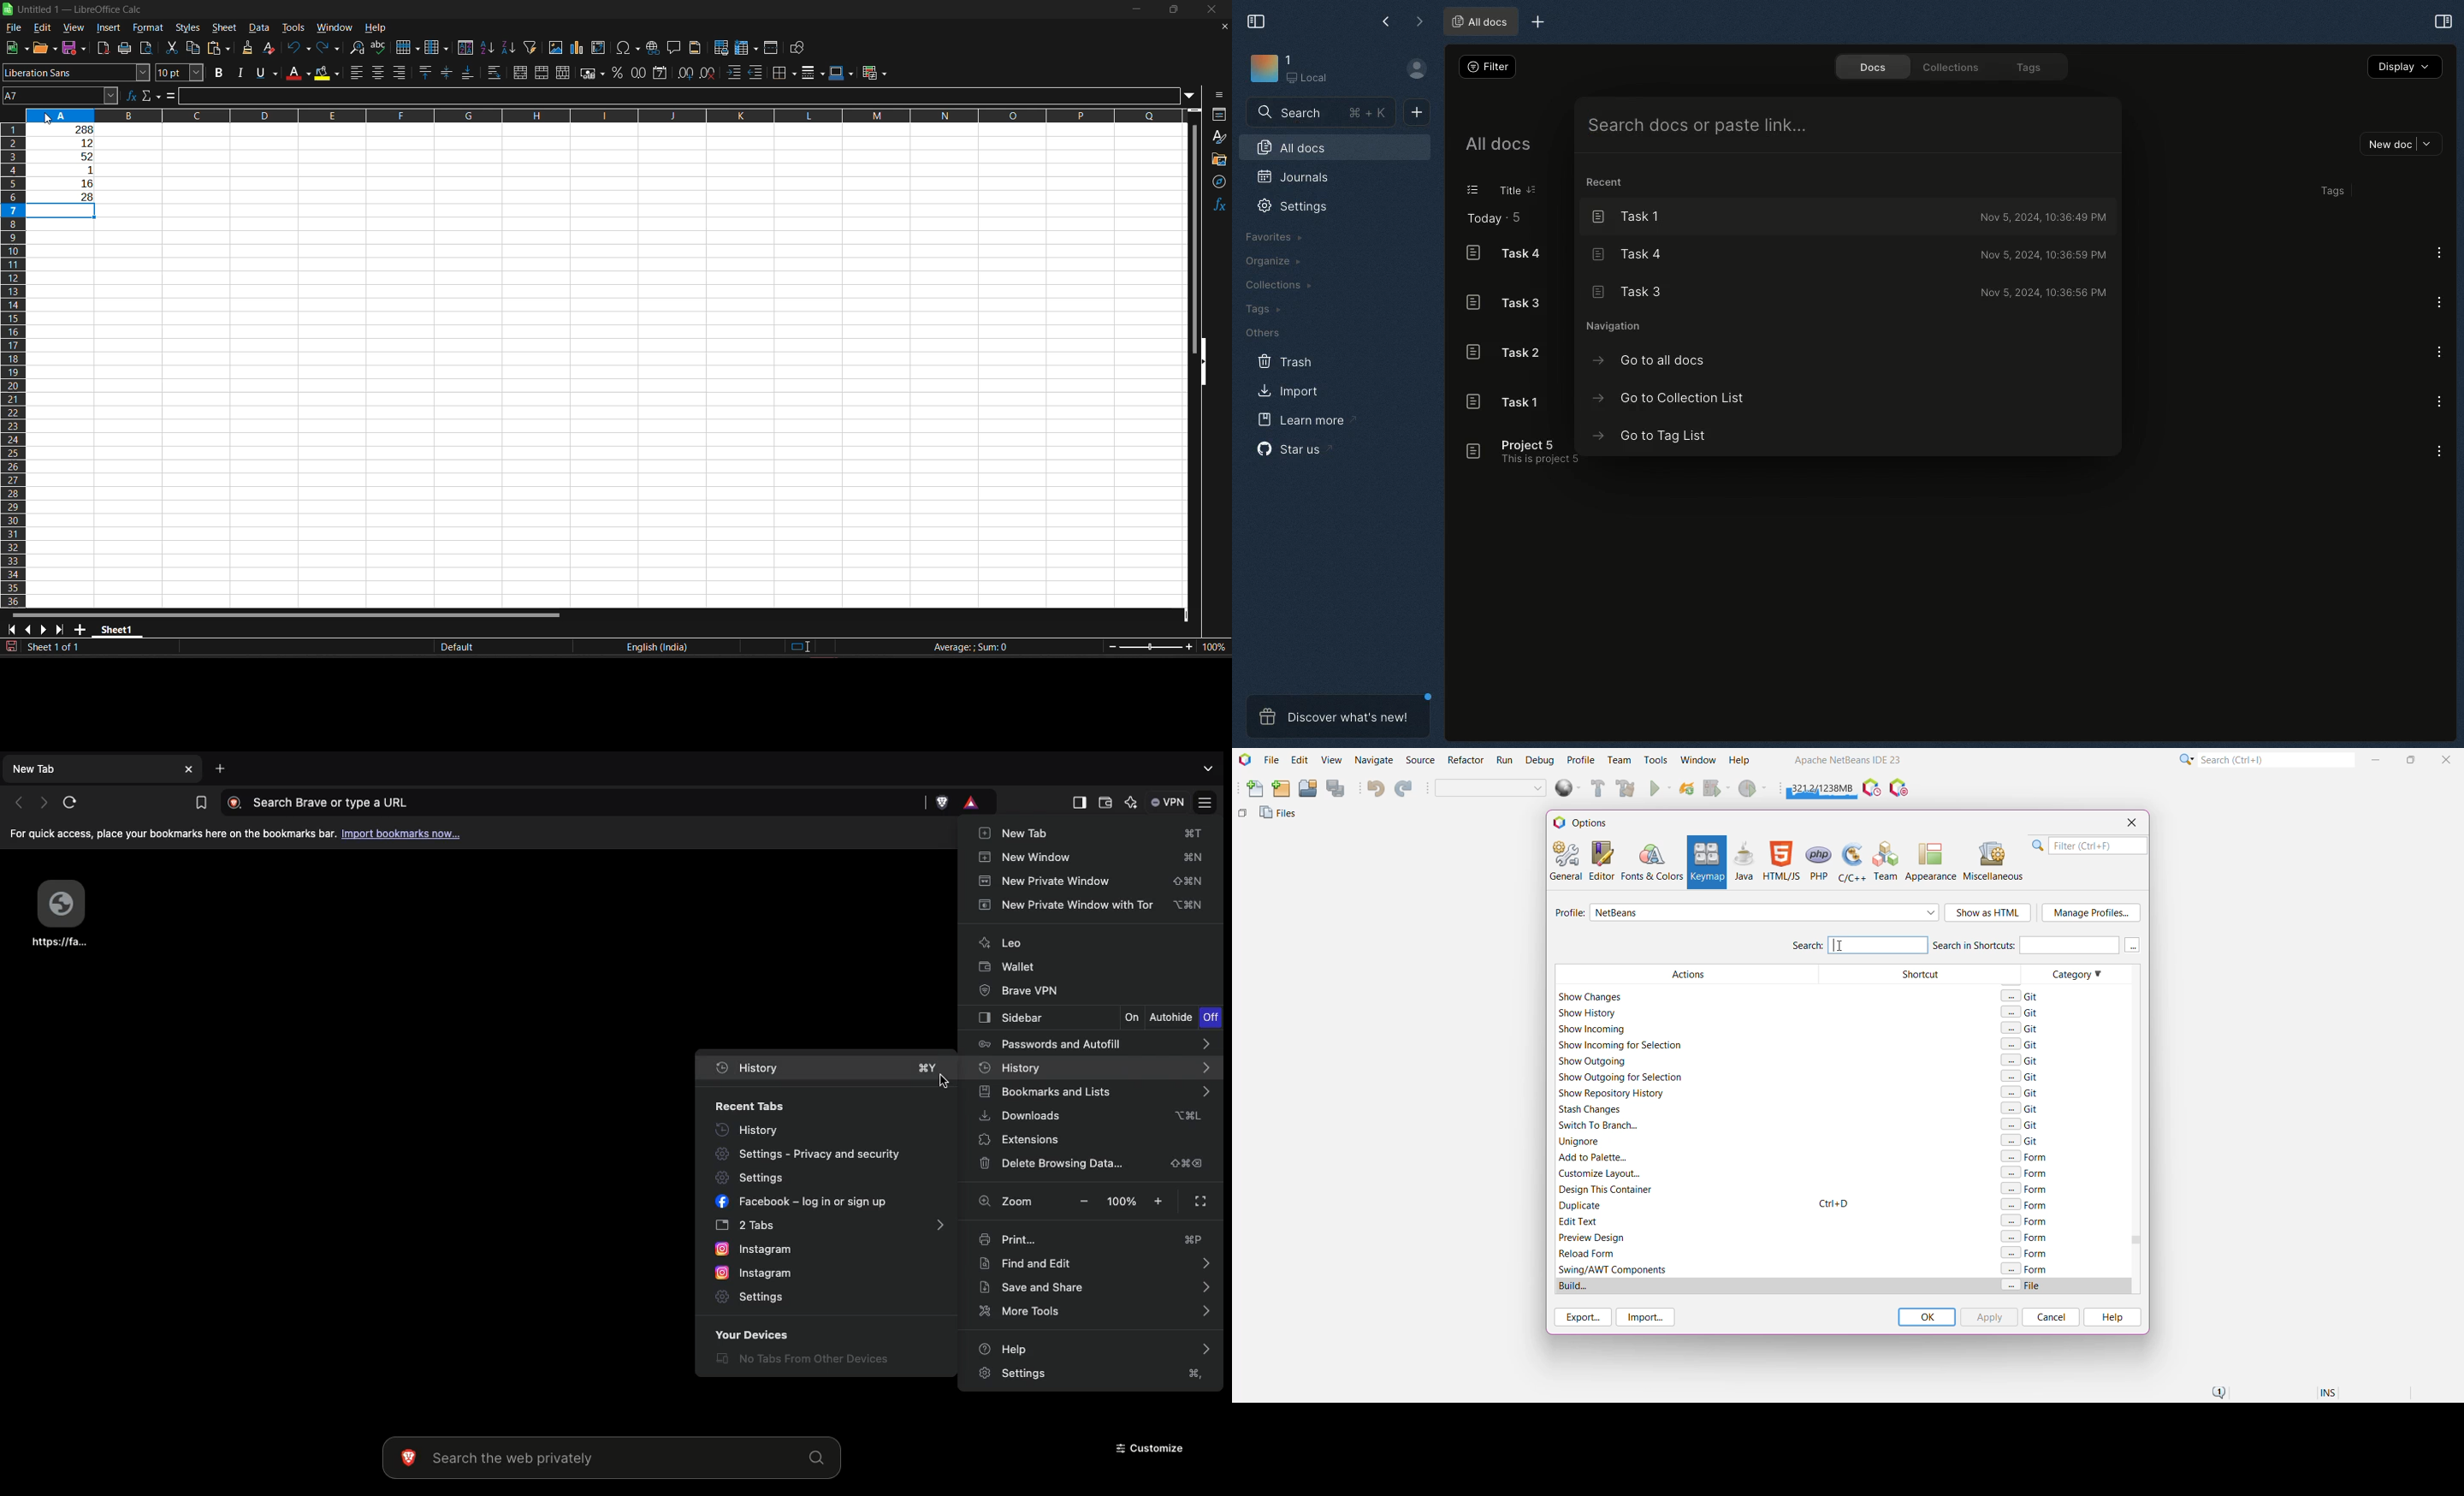 This screenshot has height=1512, width=2464. Describe the element at coordinates (2398, 145) in the screenshot. I see `New doc` at that location.